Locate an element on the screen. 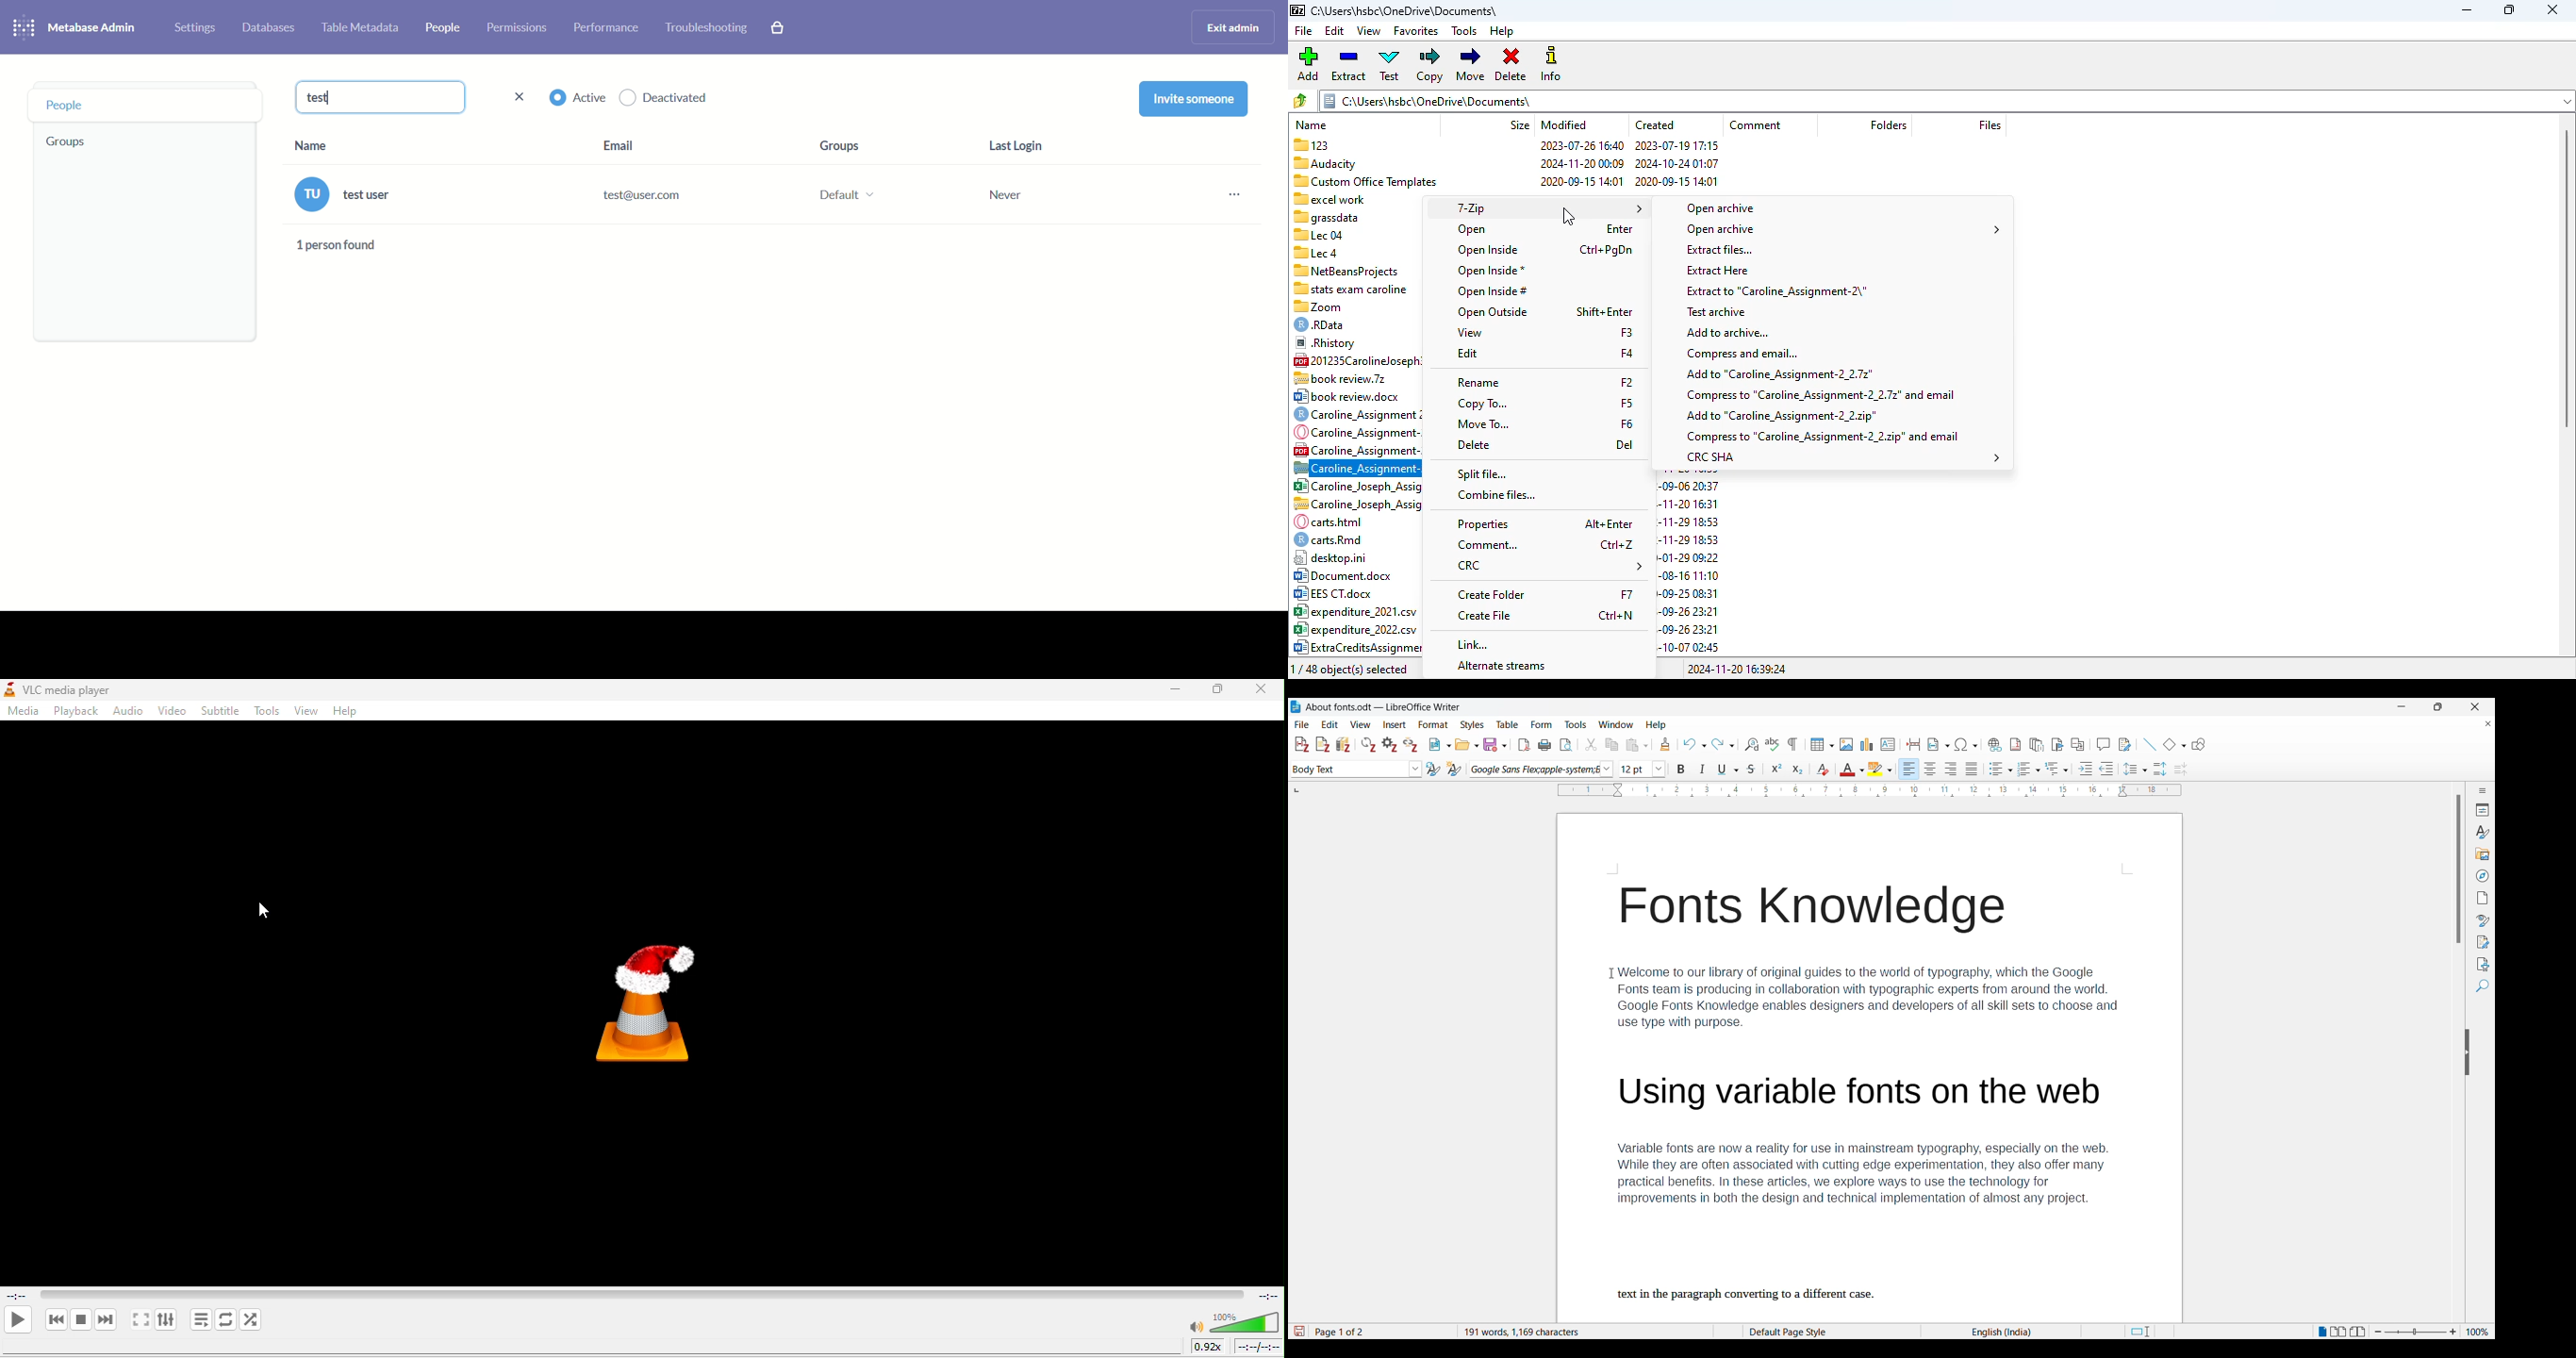 The width and height of the screenshot is (2576, 1372). modified is located at coordinates (1563, 124).